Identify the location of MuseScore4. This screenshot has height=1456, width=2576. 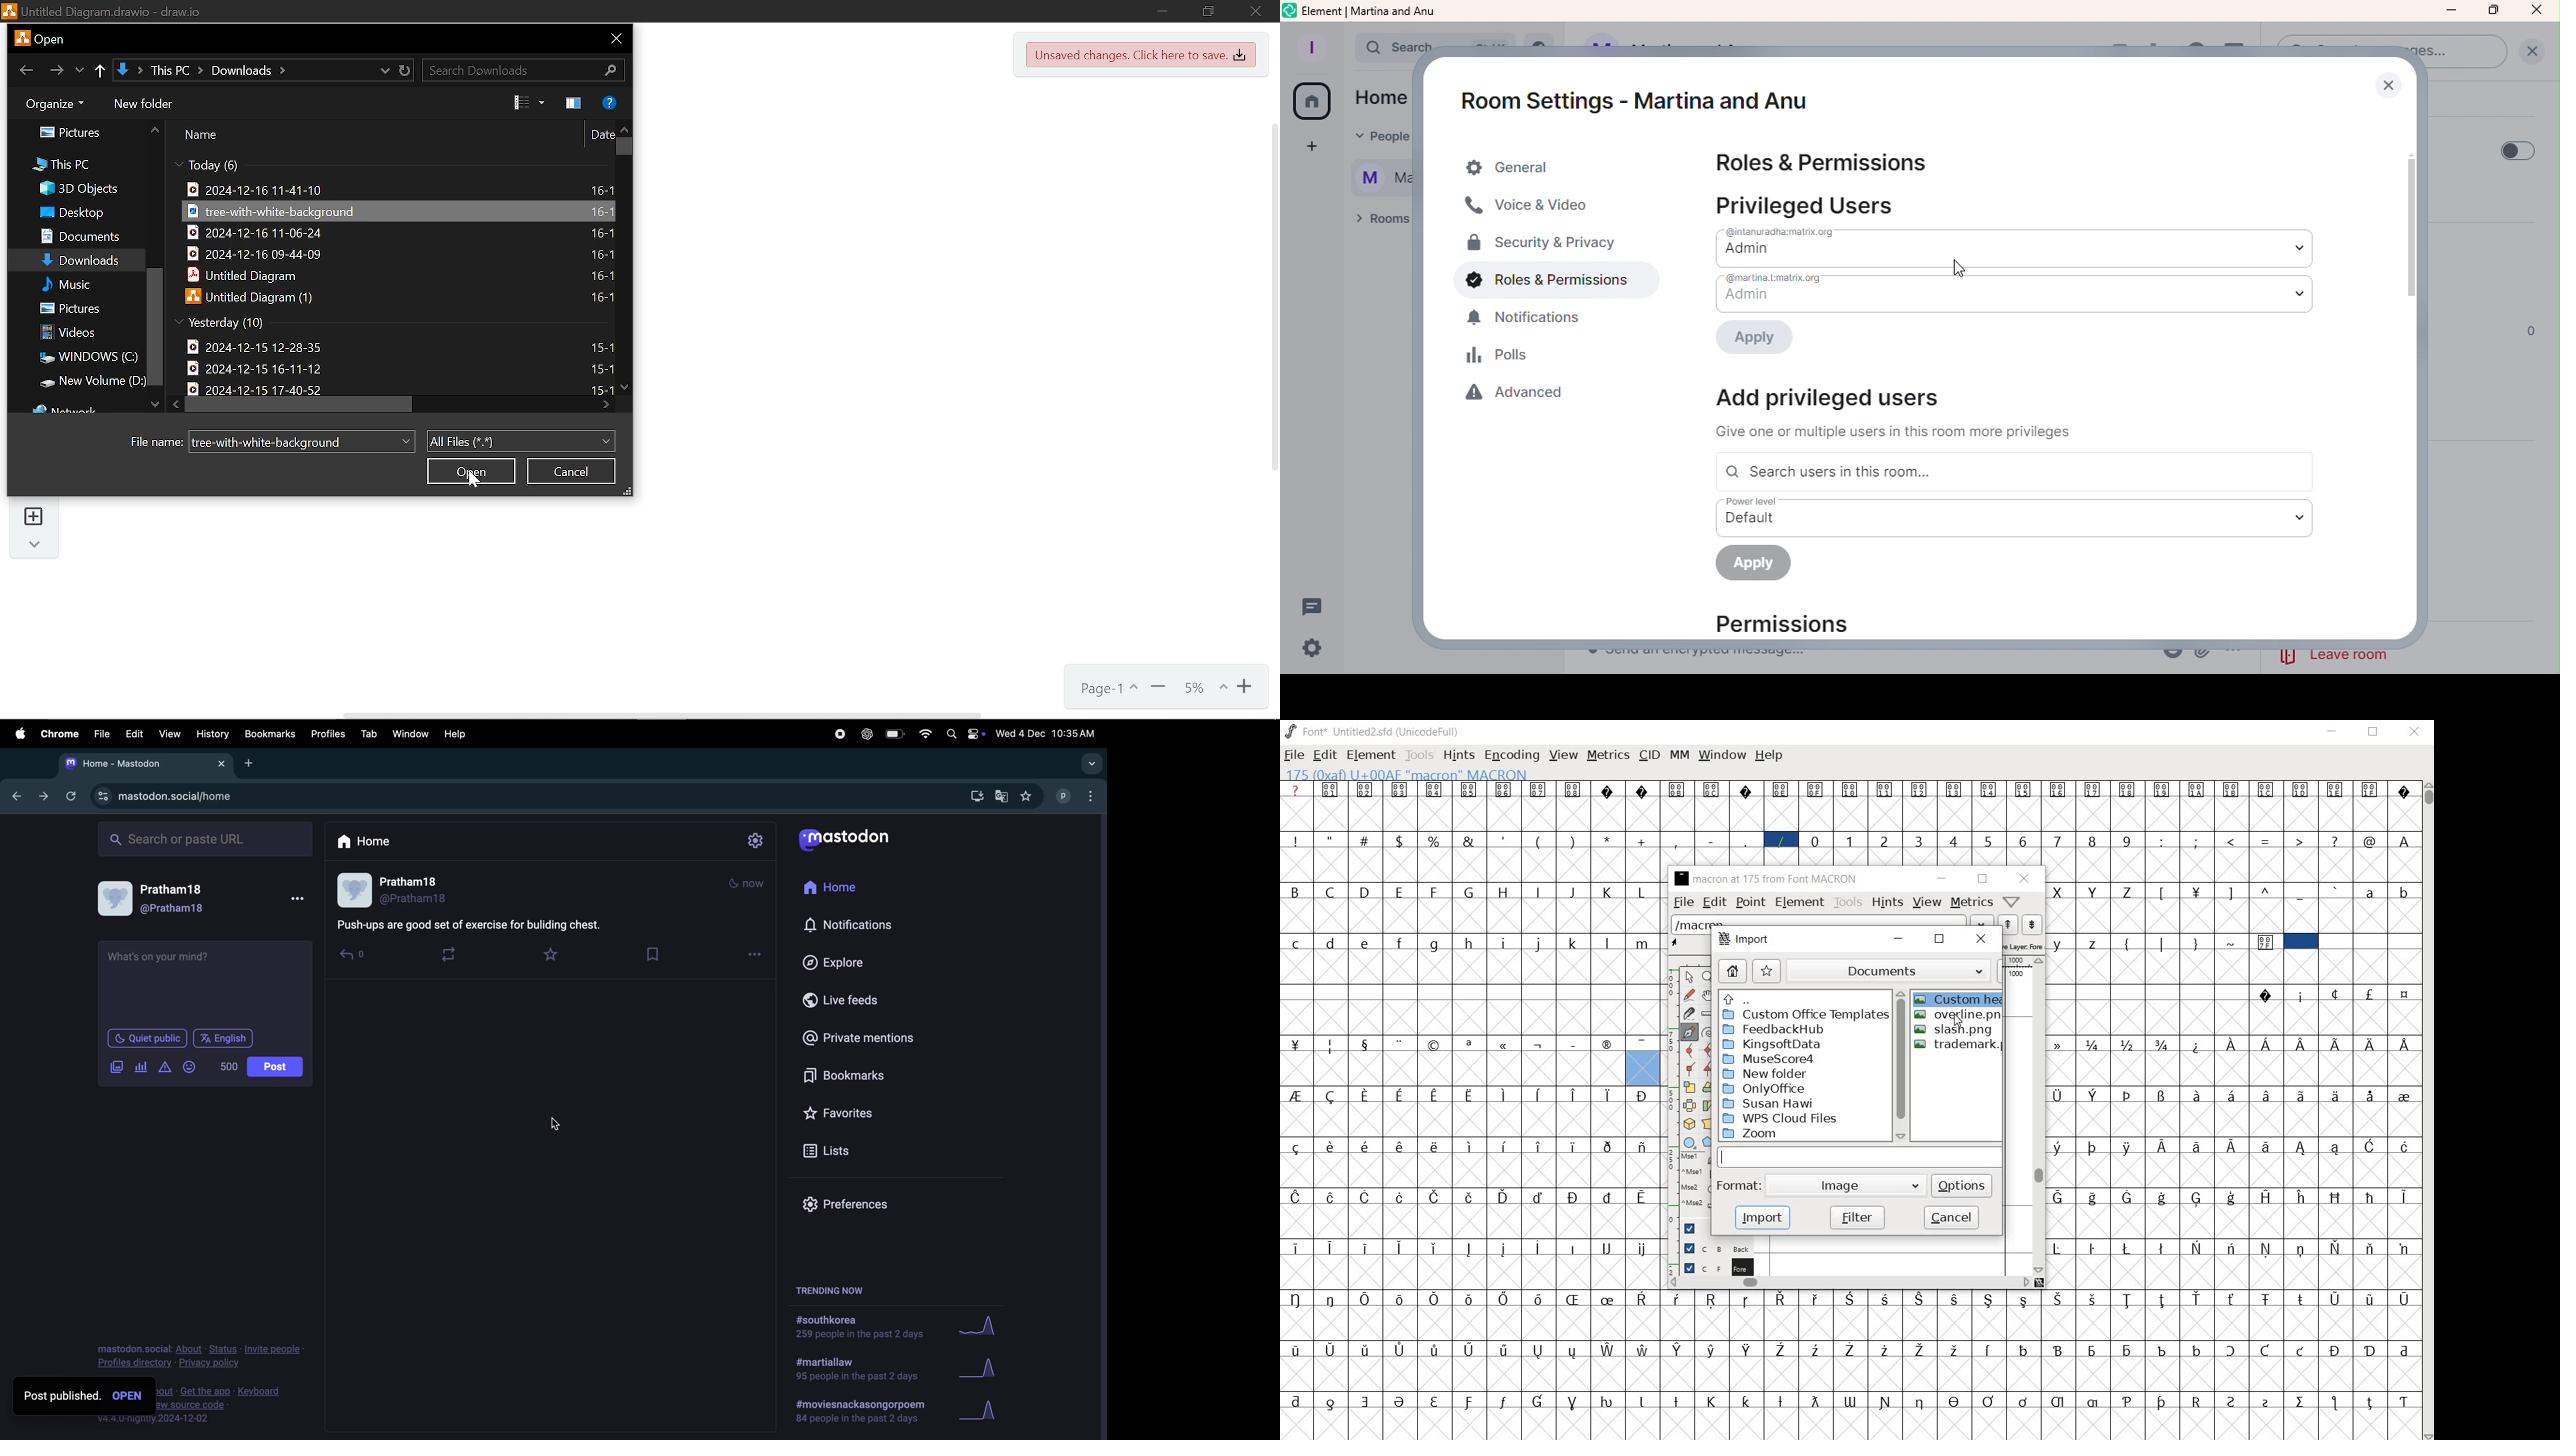
(1788, 1060).